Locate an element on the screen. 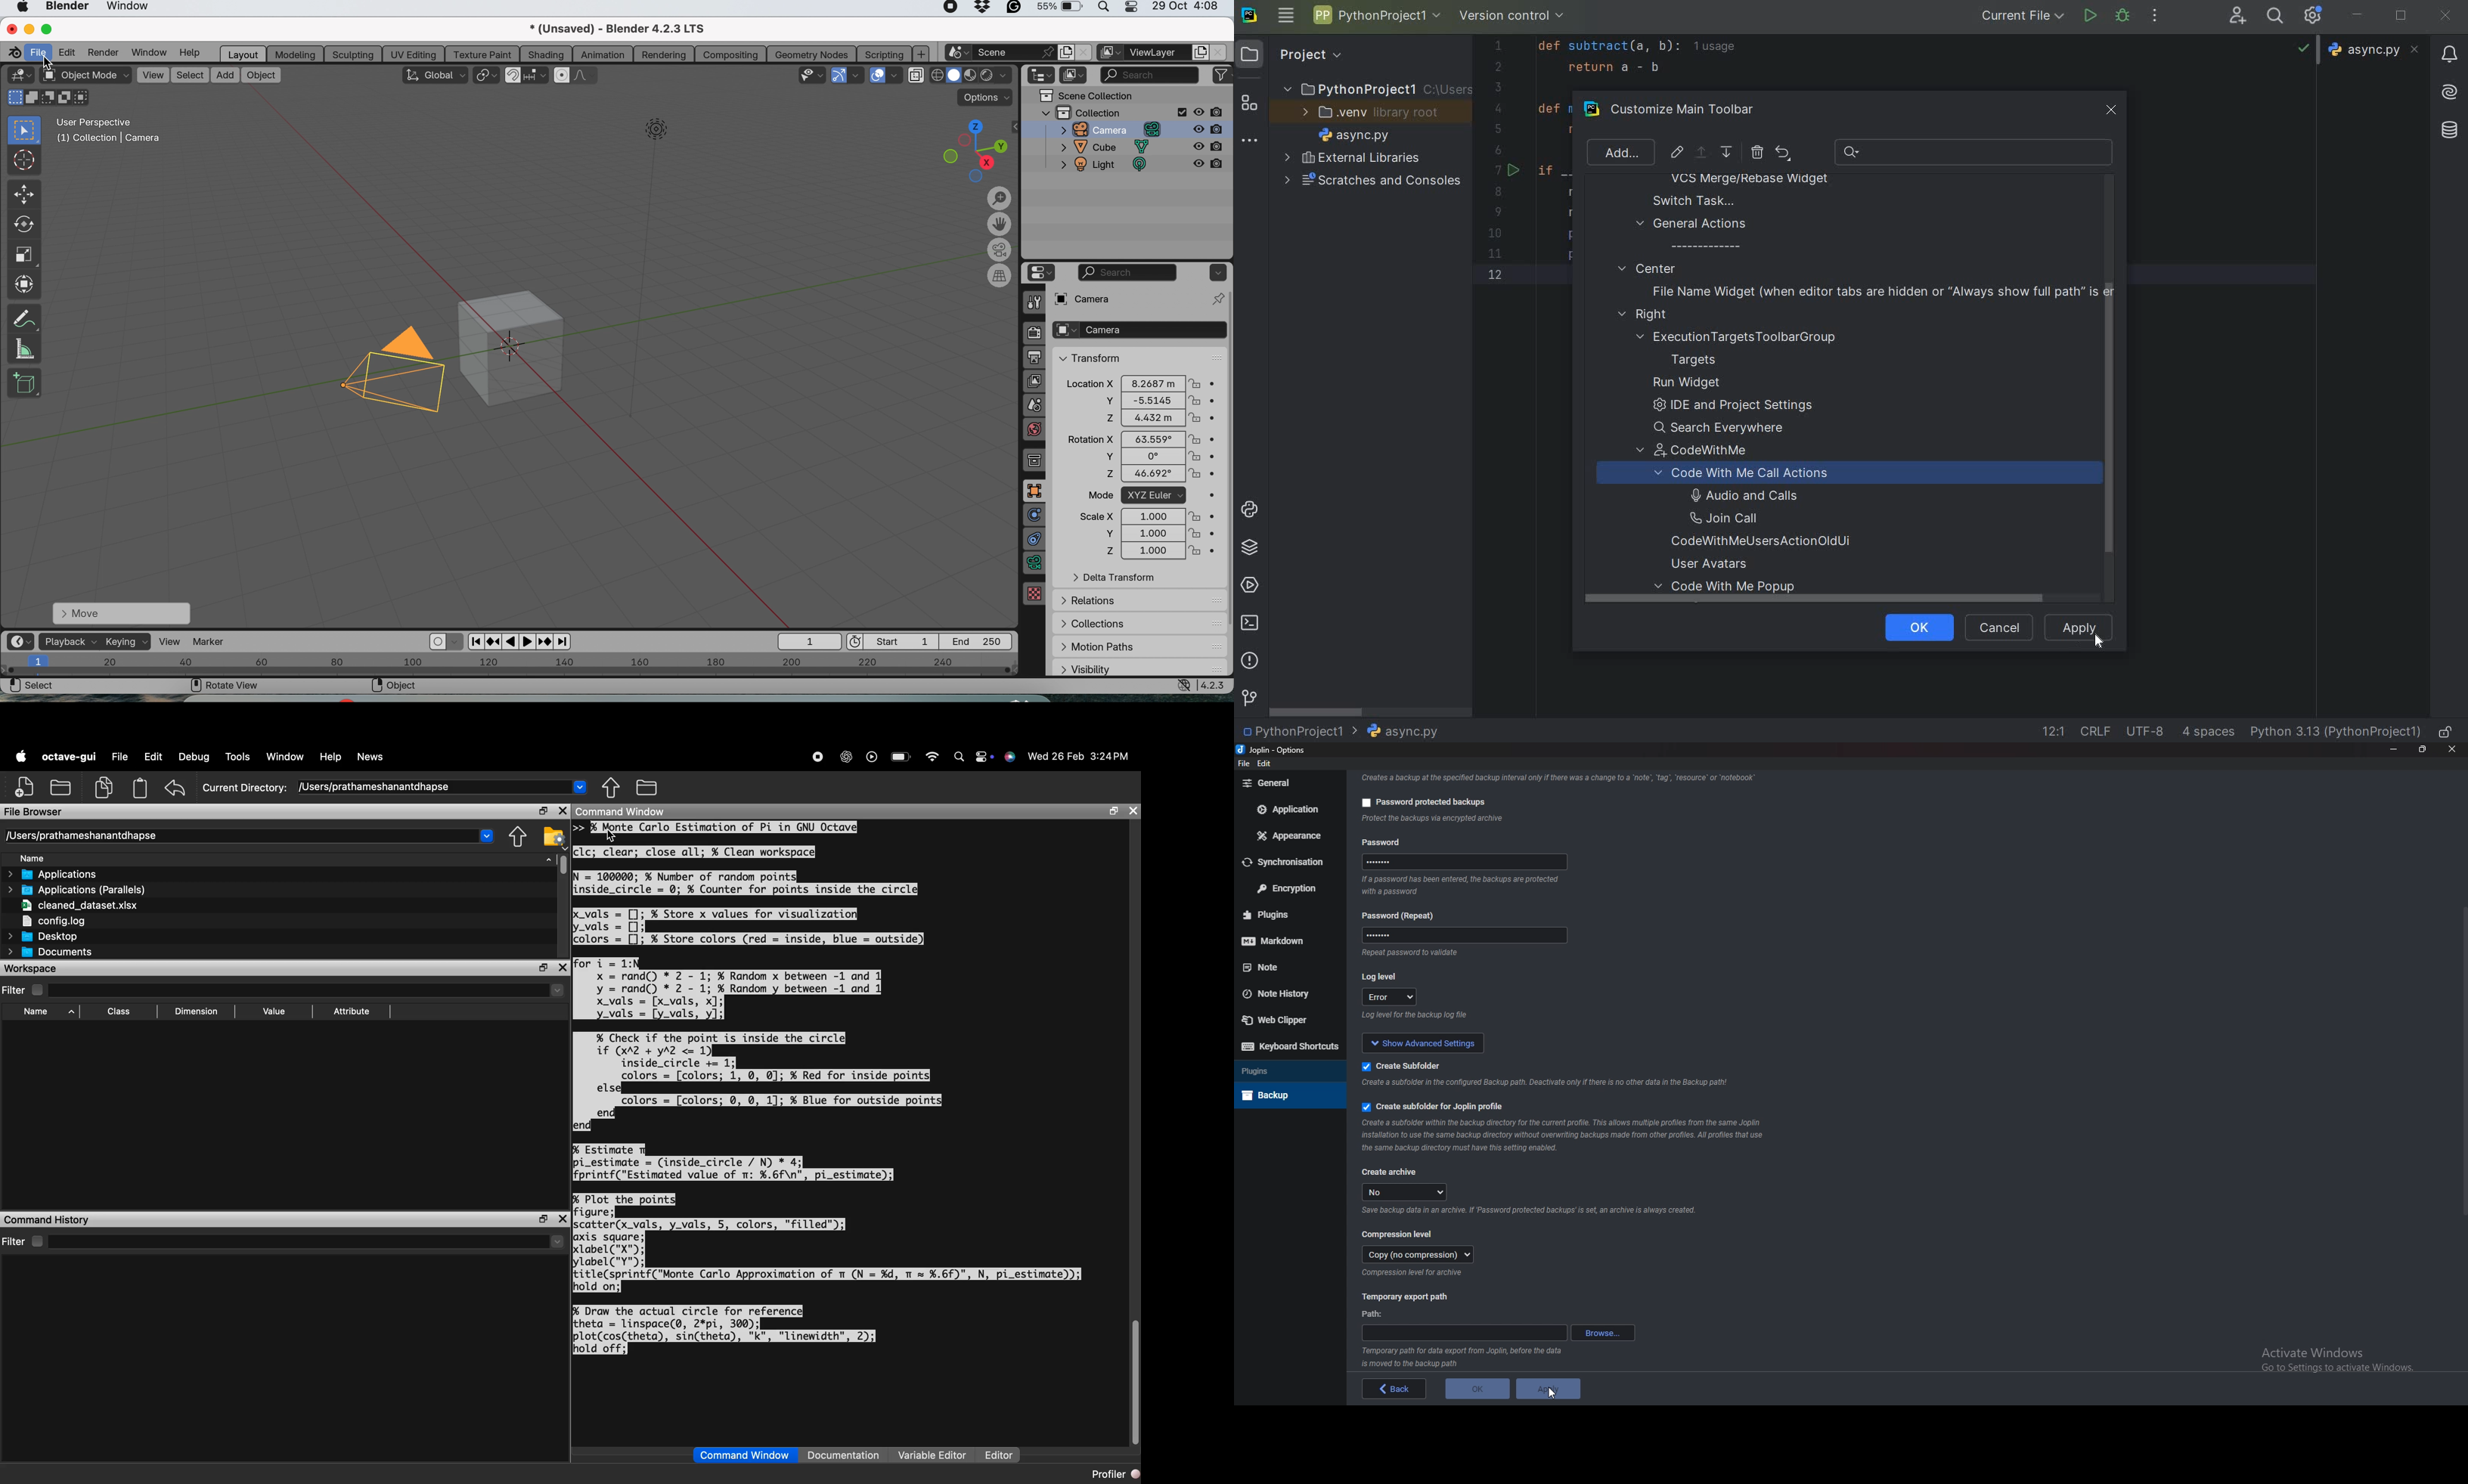 This screenshot has height=1484, width=2492. active workspace is located at coordinates (1110, 53).